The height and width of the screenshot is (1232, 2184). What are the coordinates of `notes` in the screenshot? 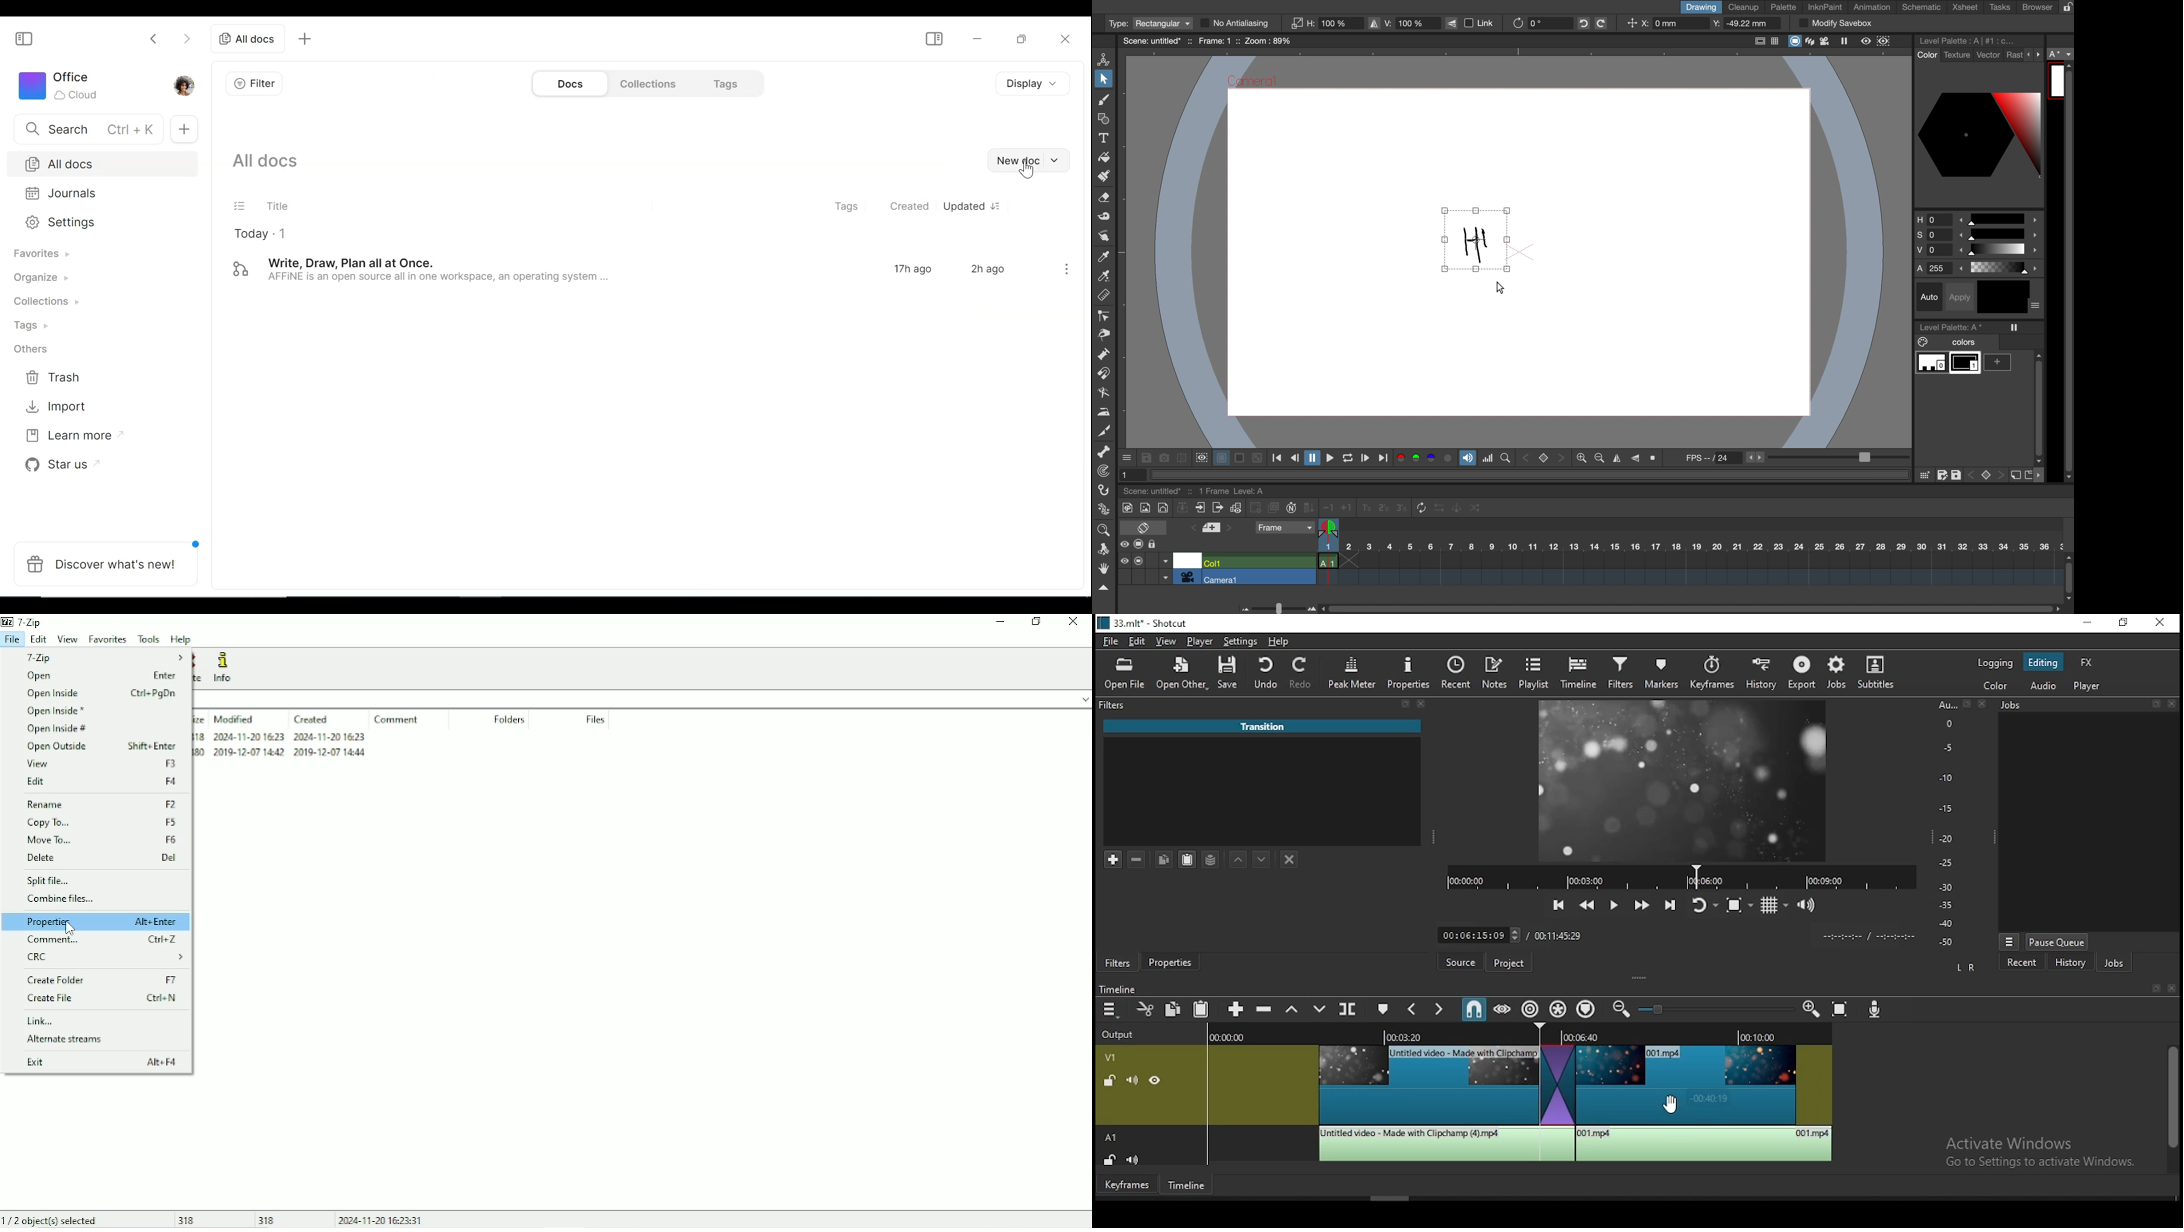 It's located at (1492, 671).